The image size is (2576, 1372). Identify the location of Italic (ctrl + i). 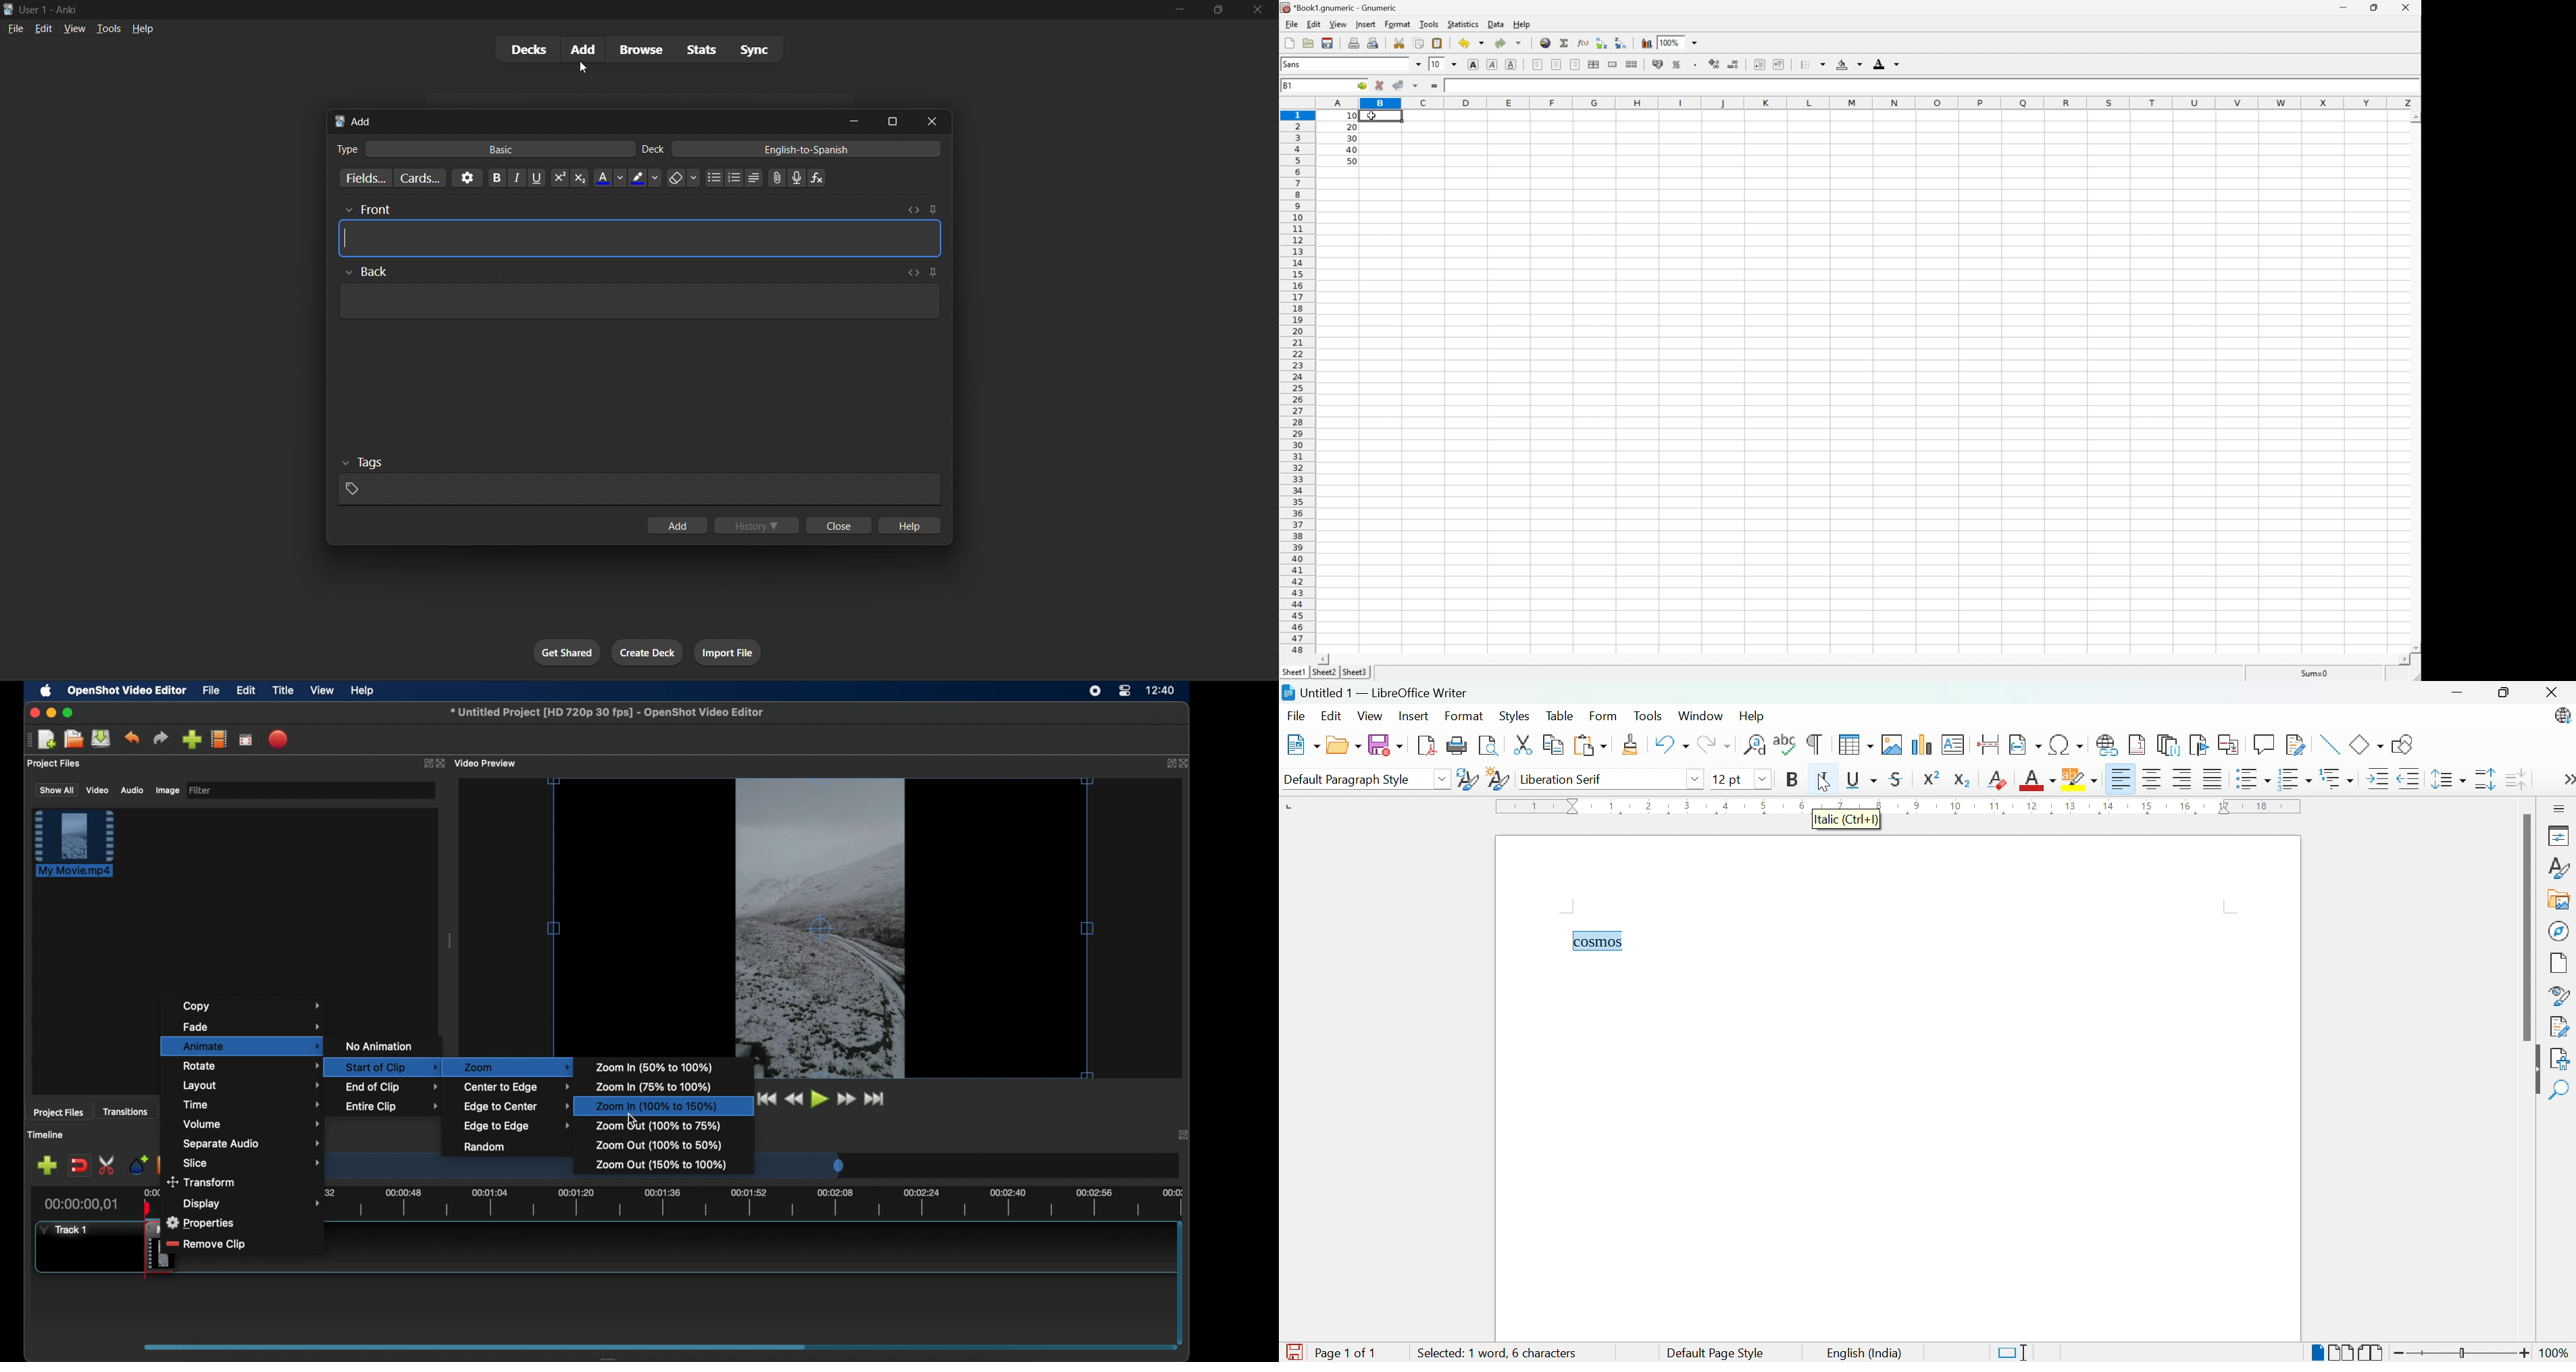
(1852, 830).